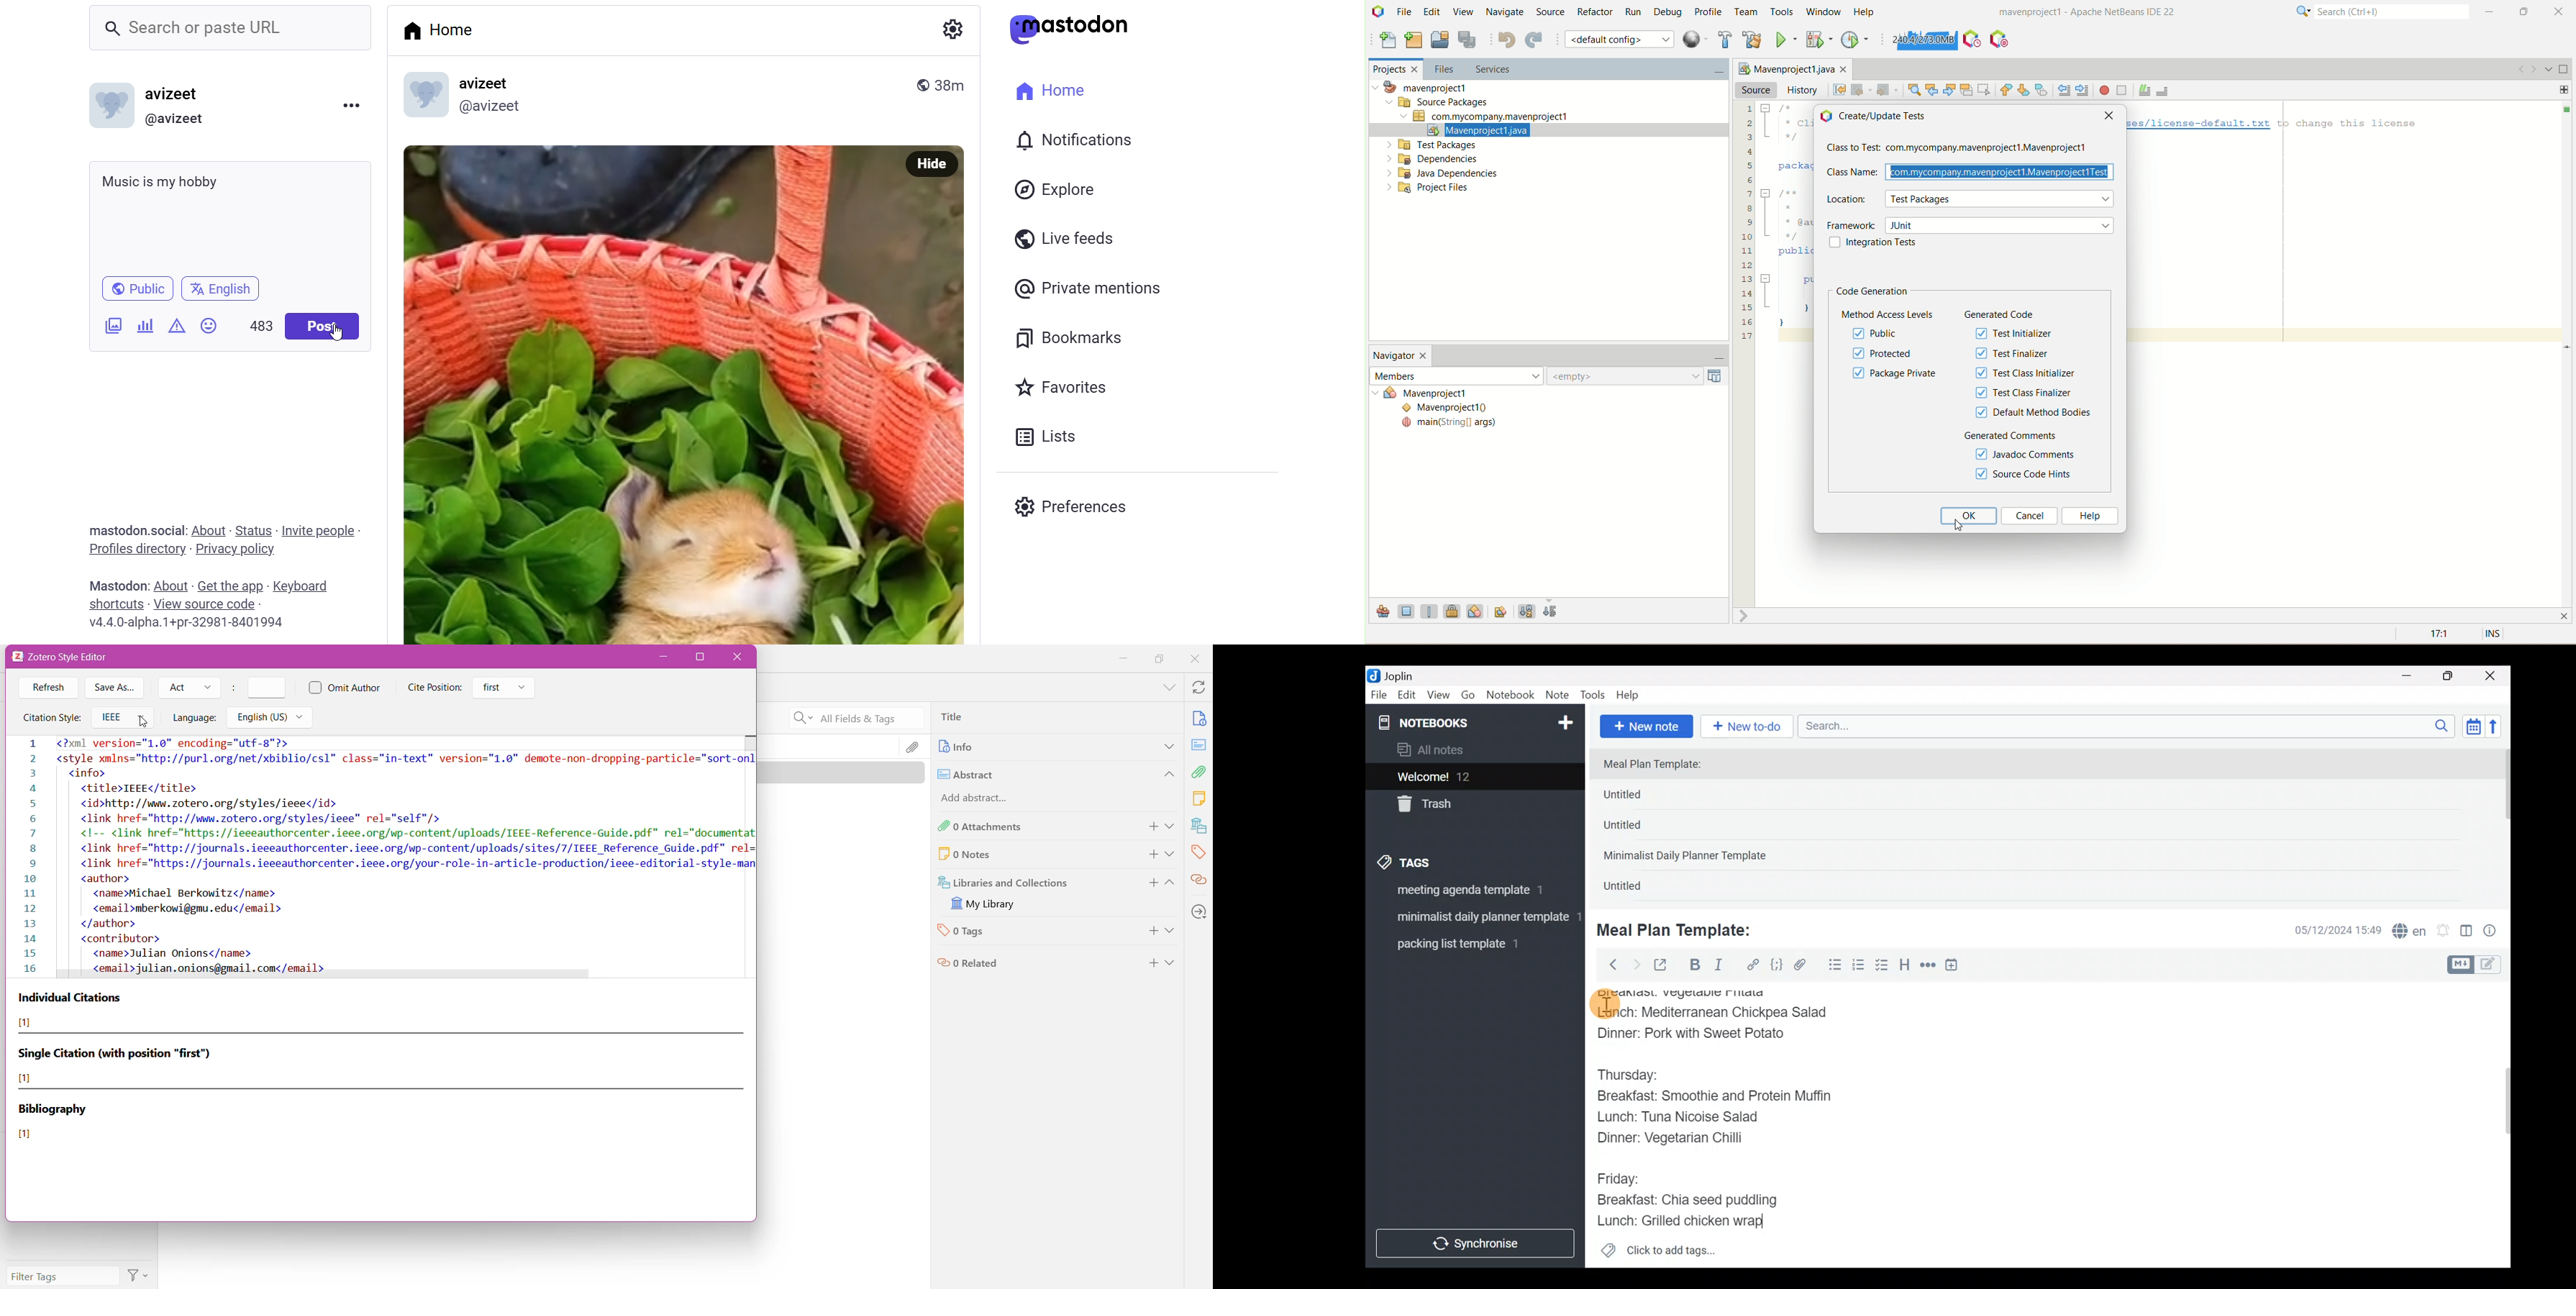 This screenshot has width=2576, height=1316. I want to click on Search bar, so click(2130, 724).